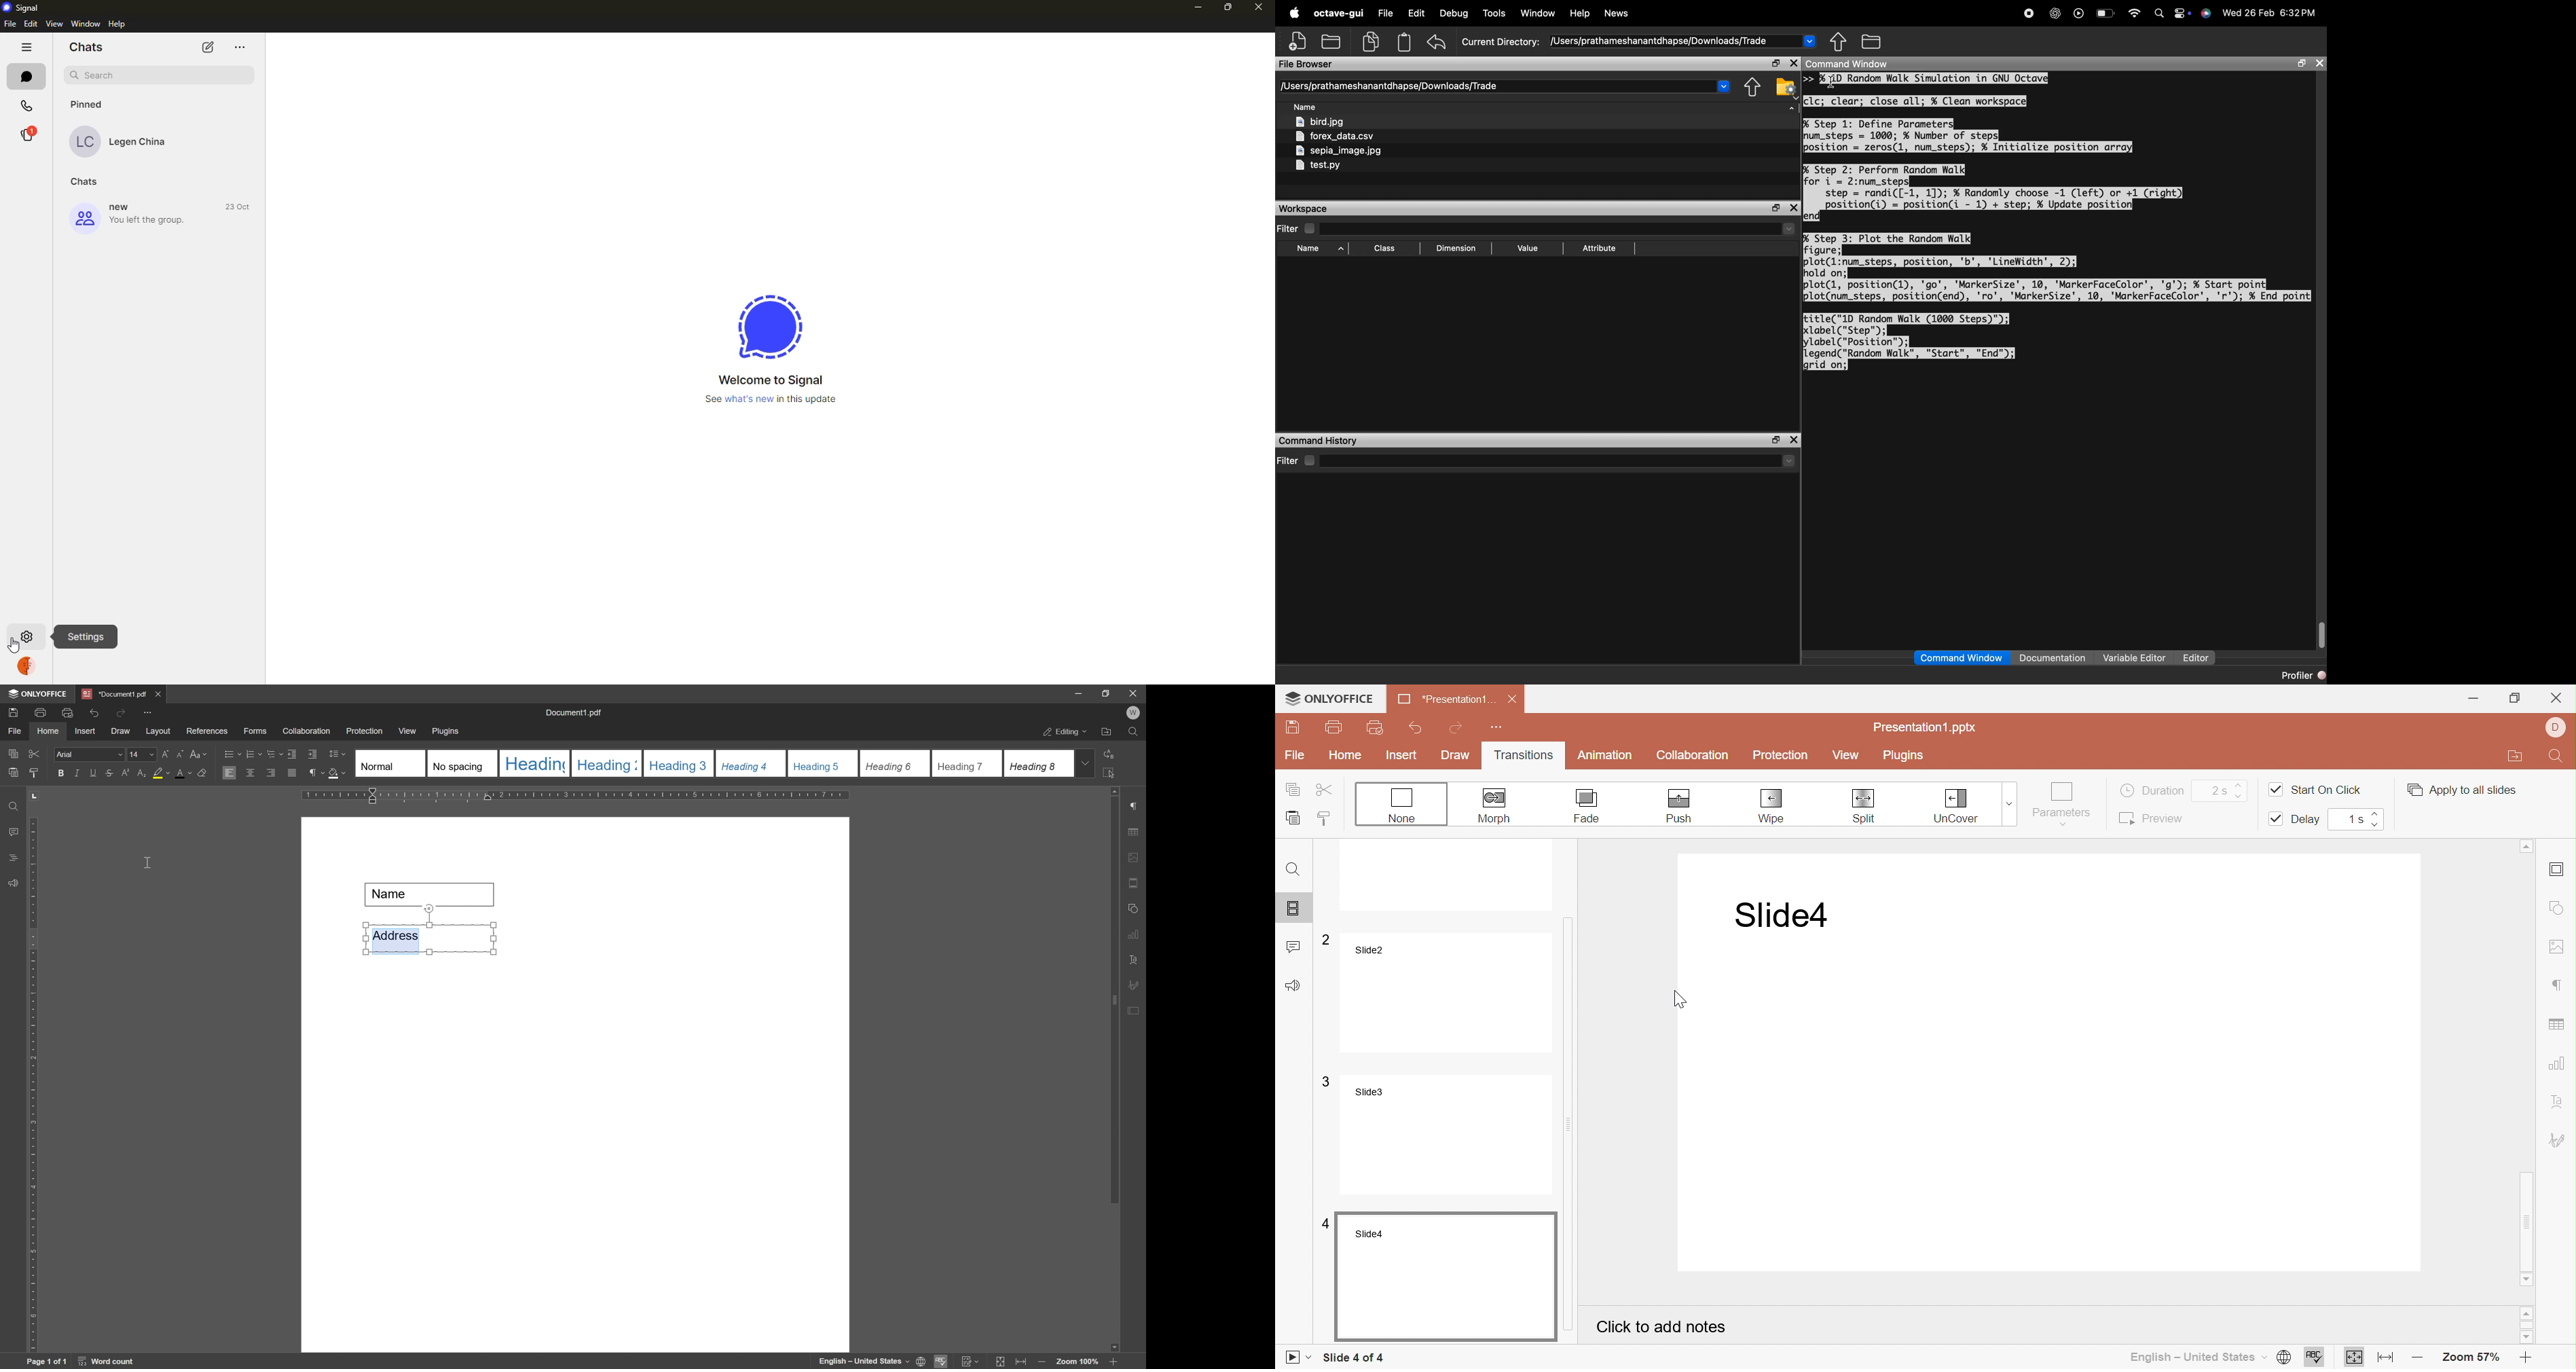 The image size is (2576, 1372). Describe the element at coordinates (1297, 755) in the screenshot. I see `File` at that location.